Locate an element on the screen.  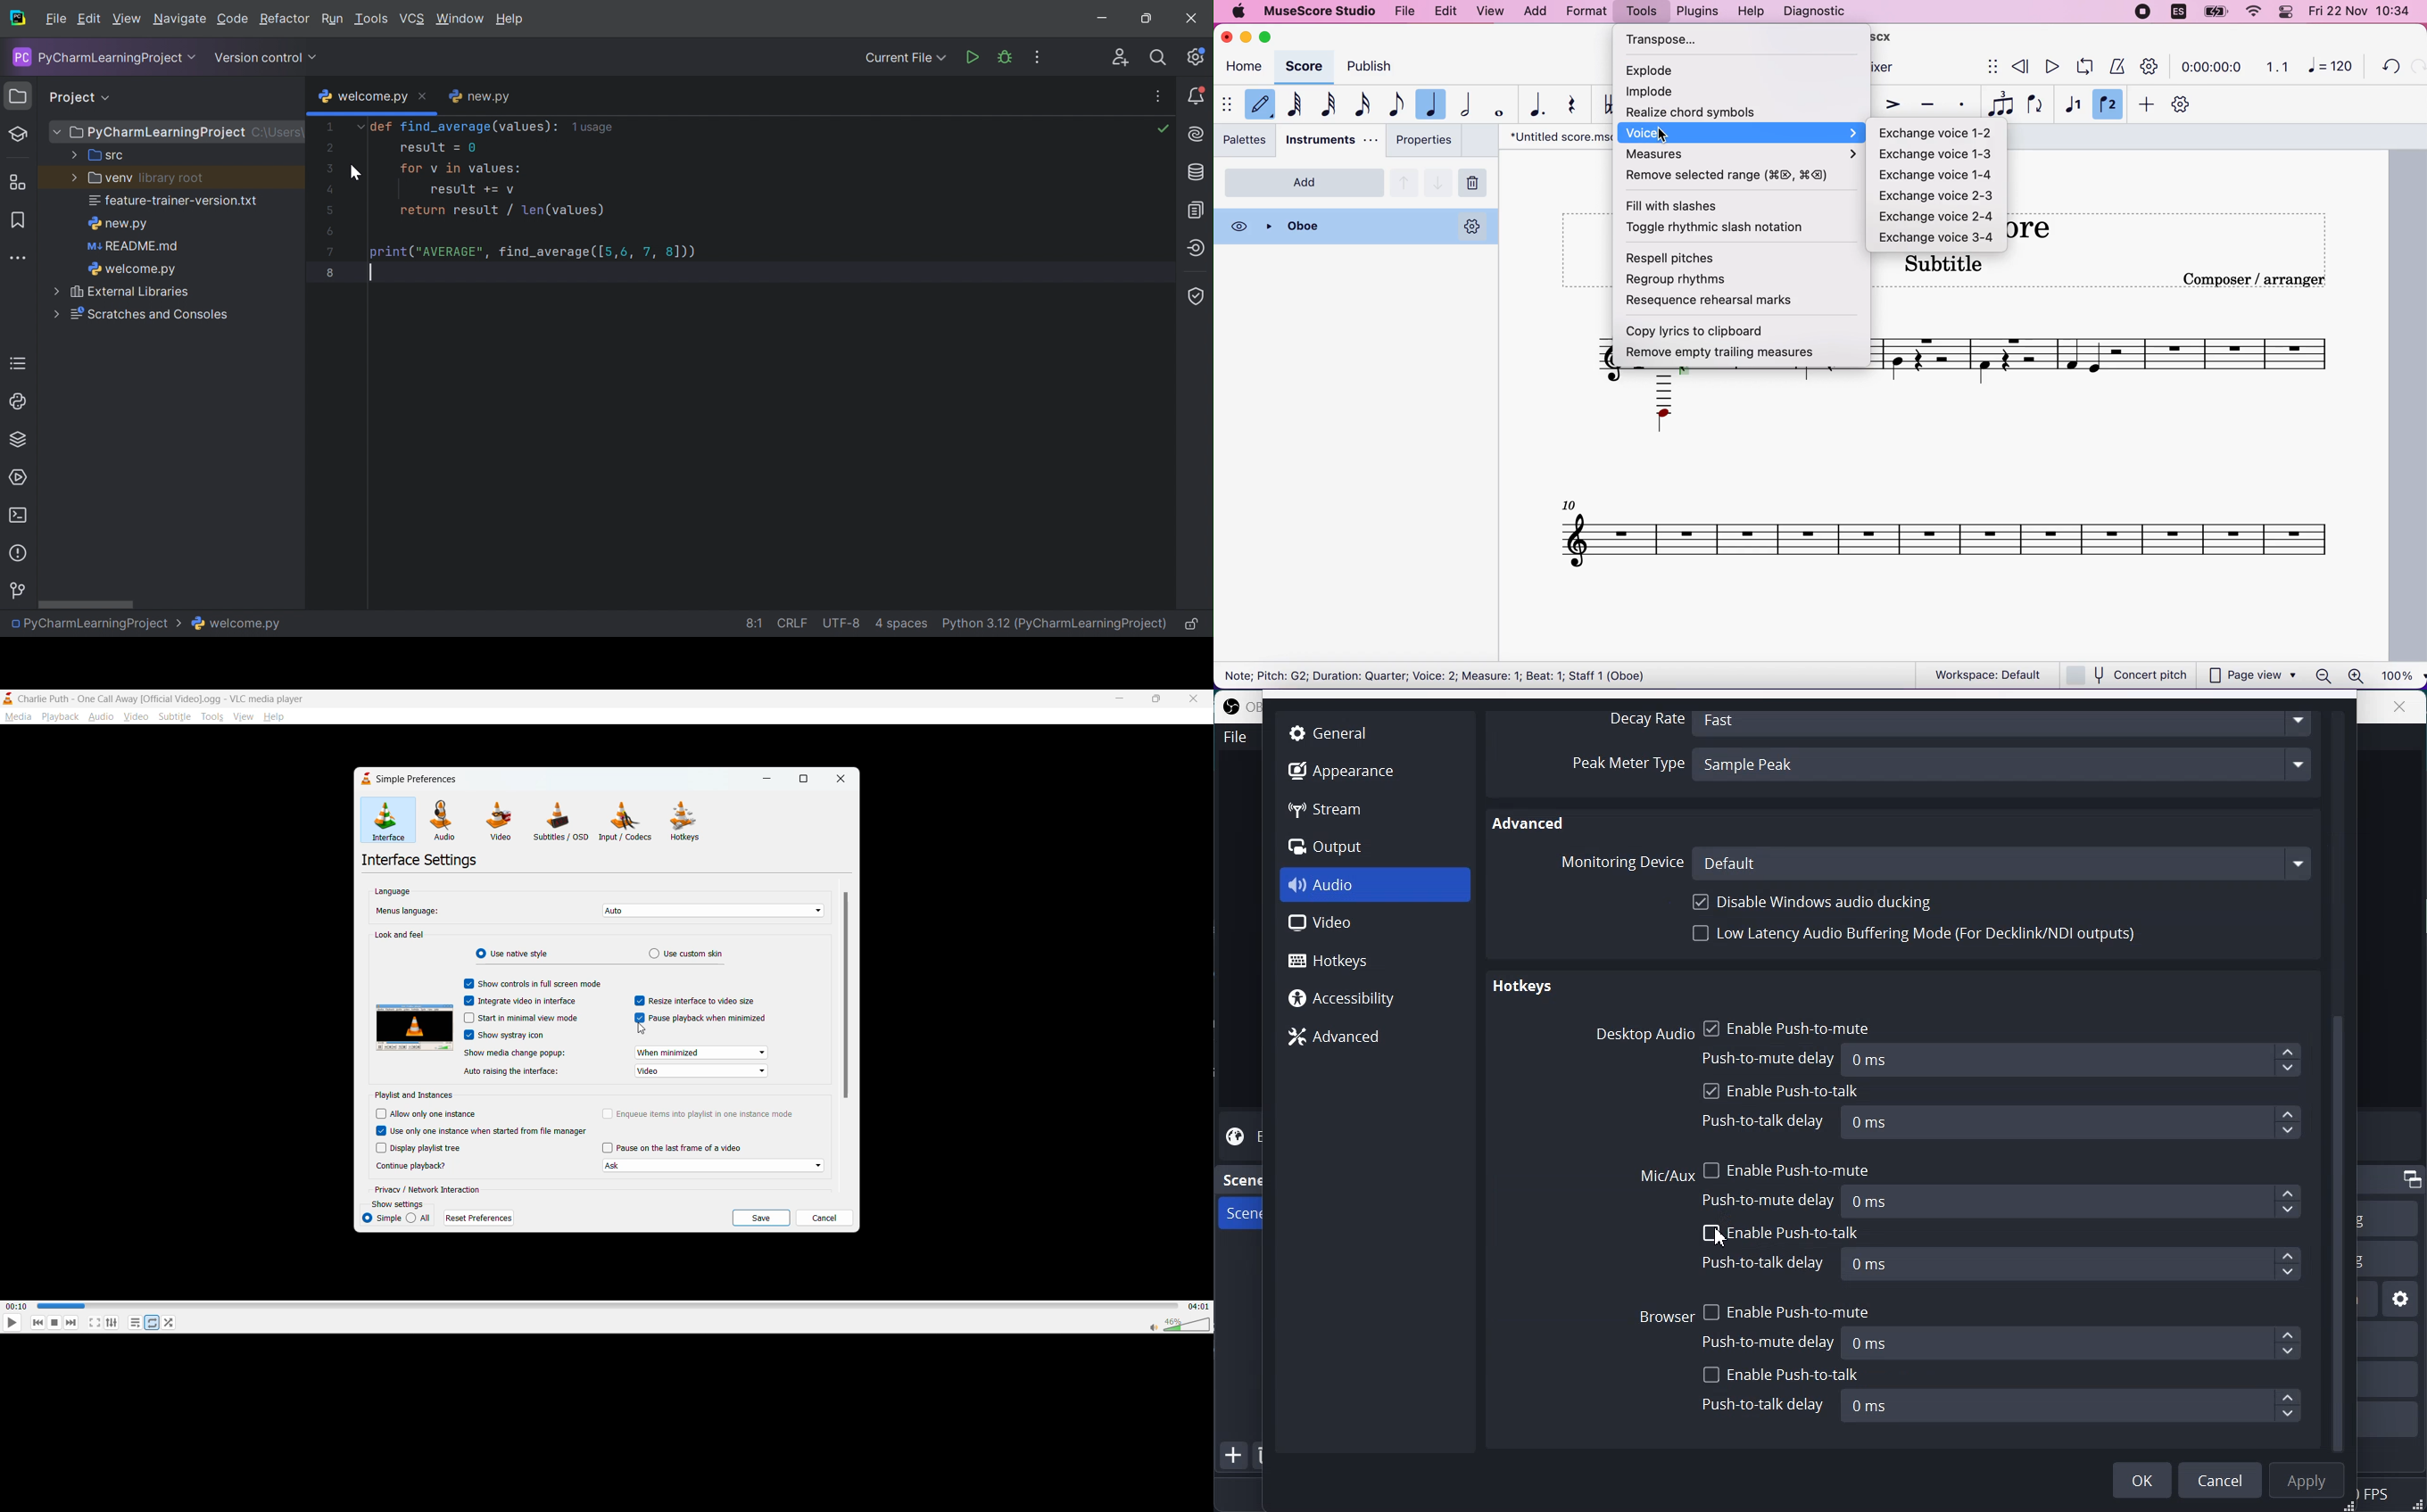
Browser is located at coordinates (1667, 1315).